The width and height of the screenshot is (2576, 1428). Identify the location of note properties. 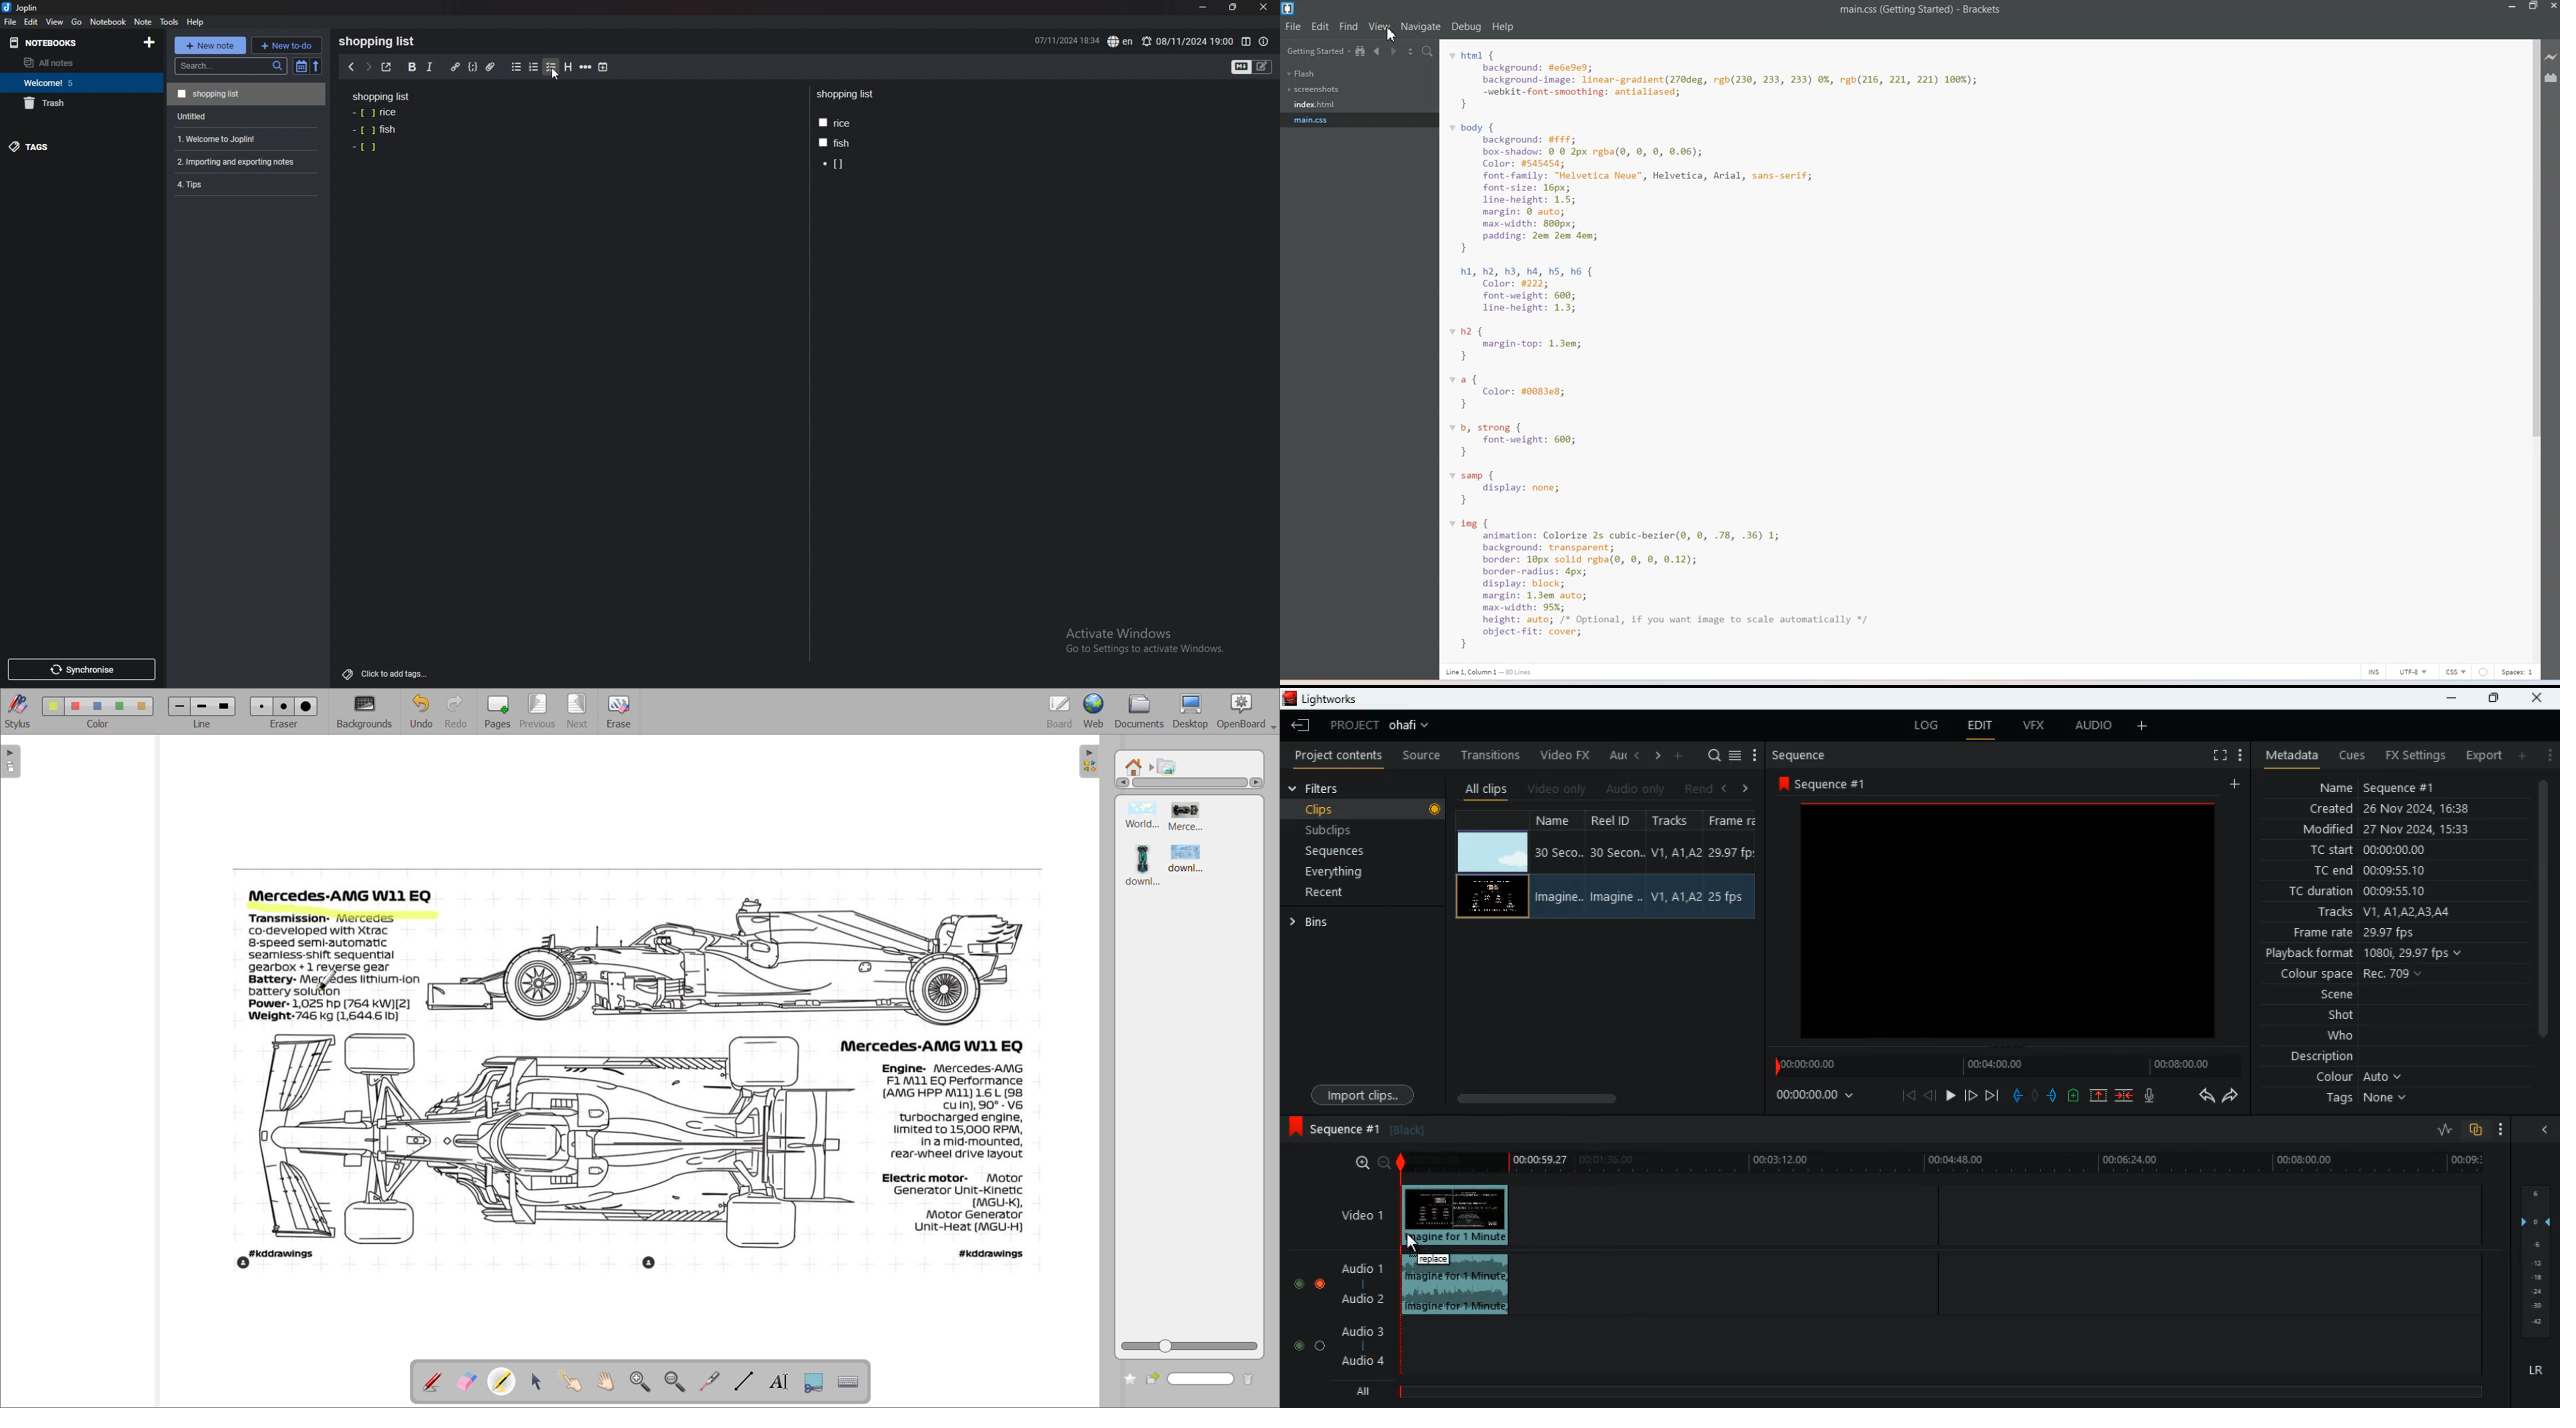
(1263, 42).